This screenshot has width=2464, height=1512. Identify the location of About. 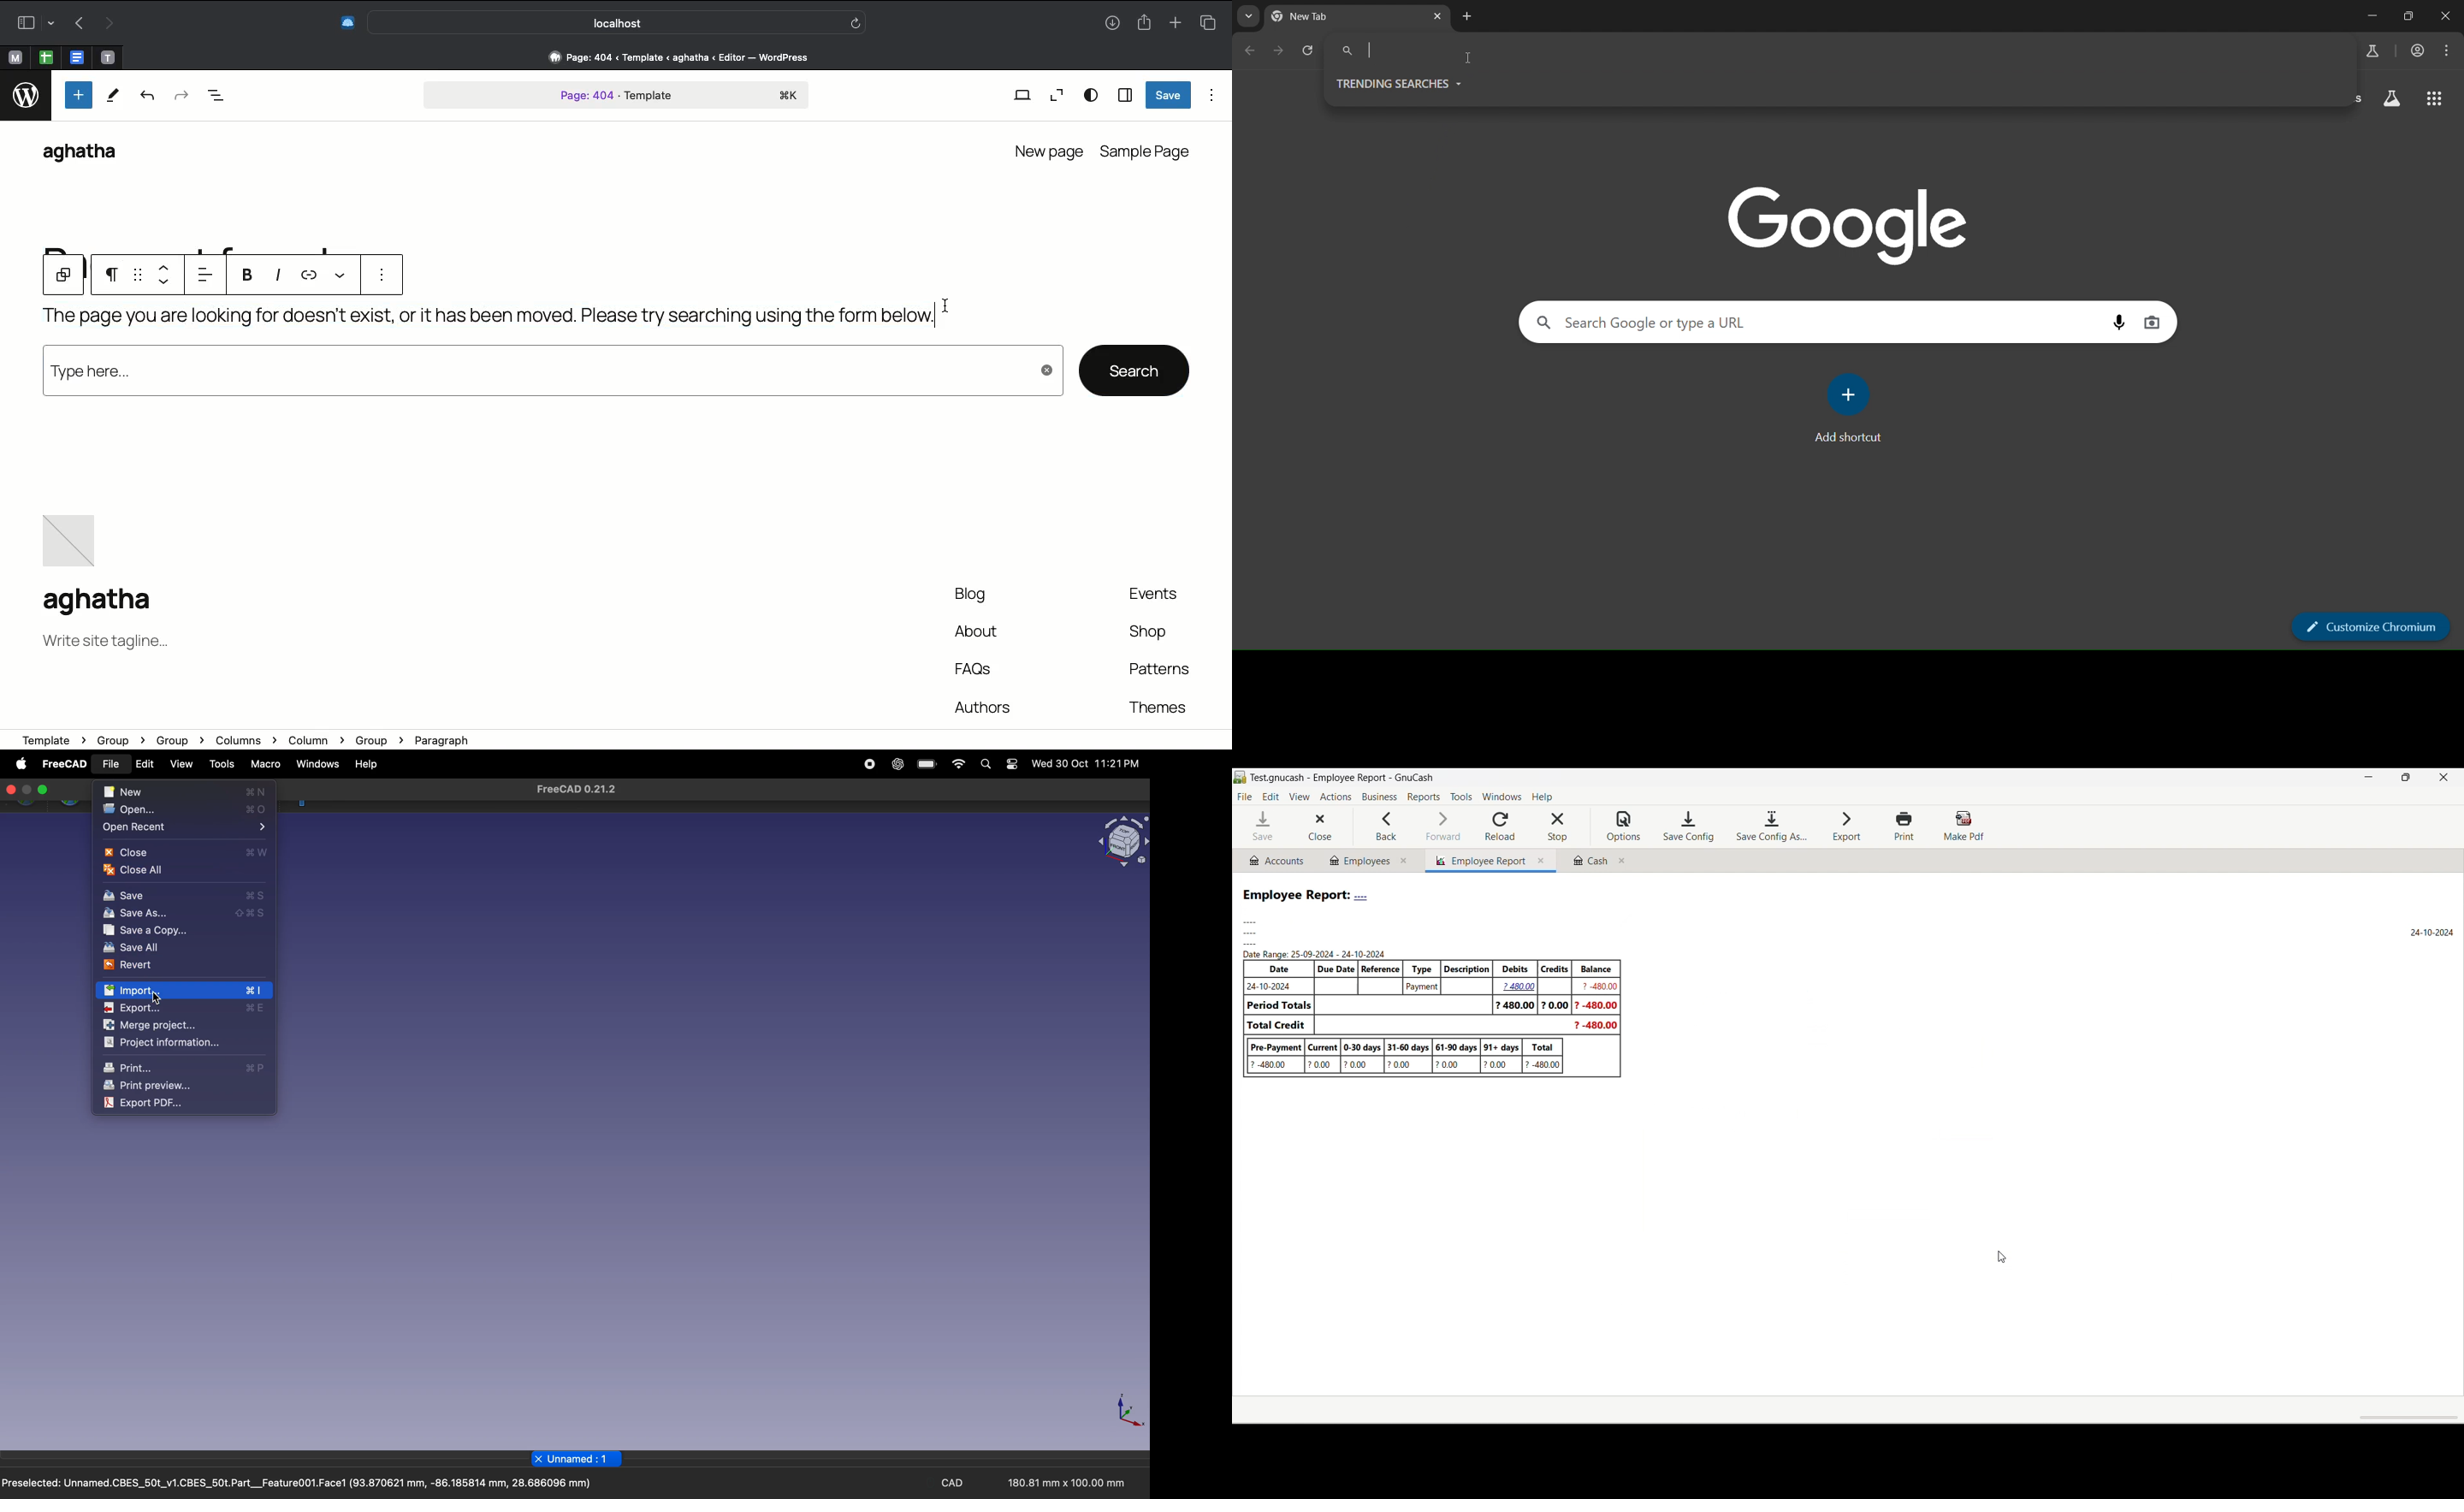
(977, 633).